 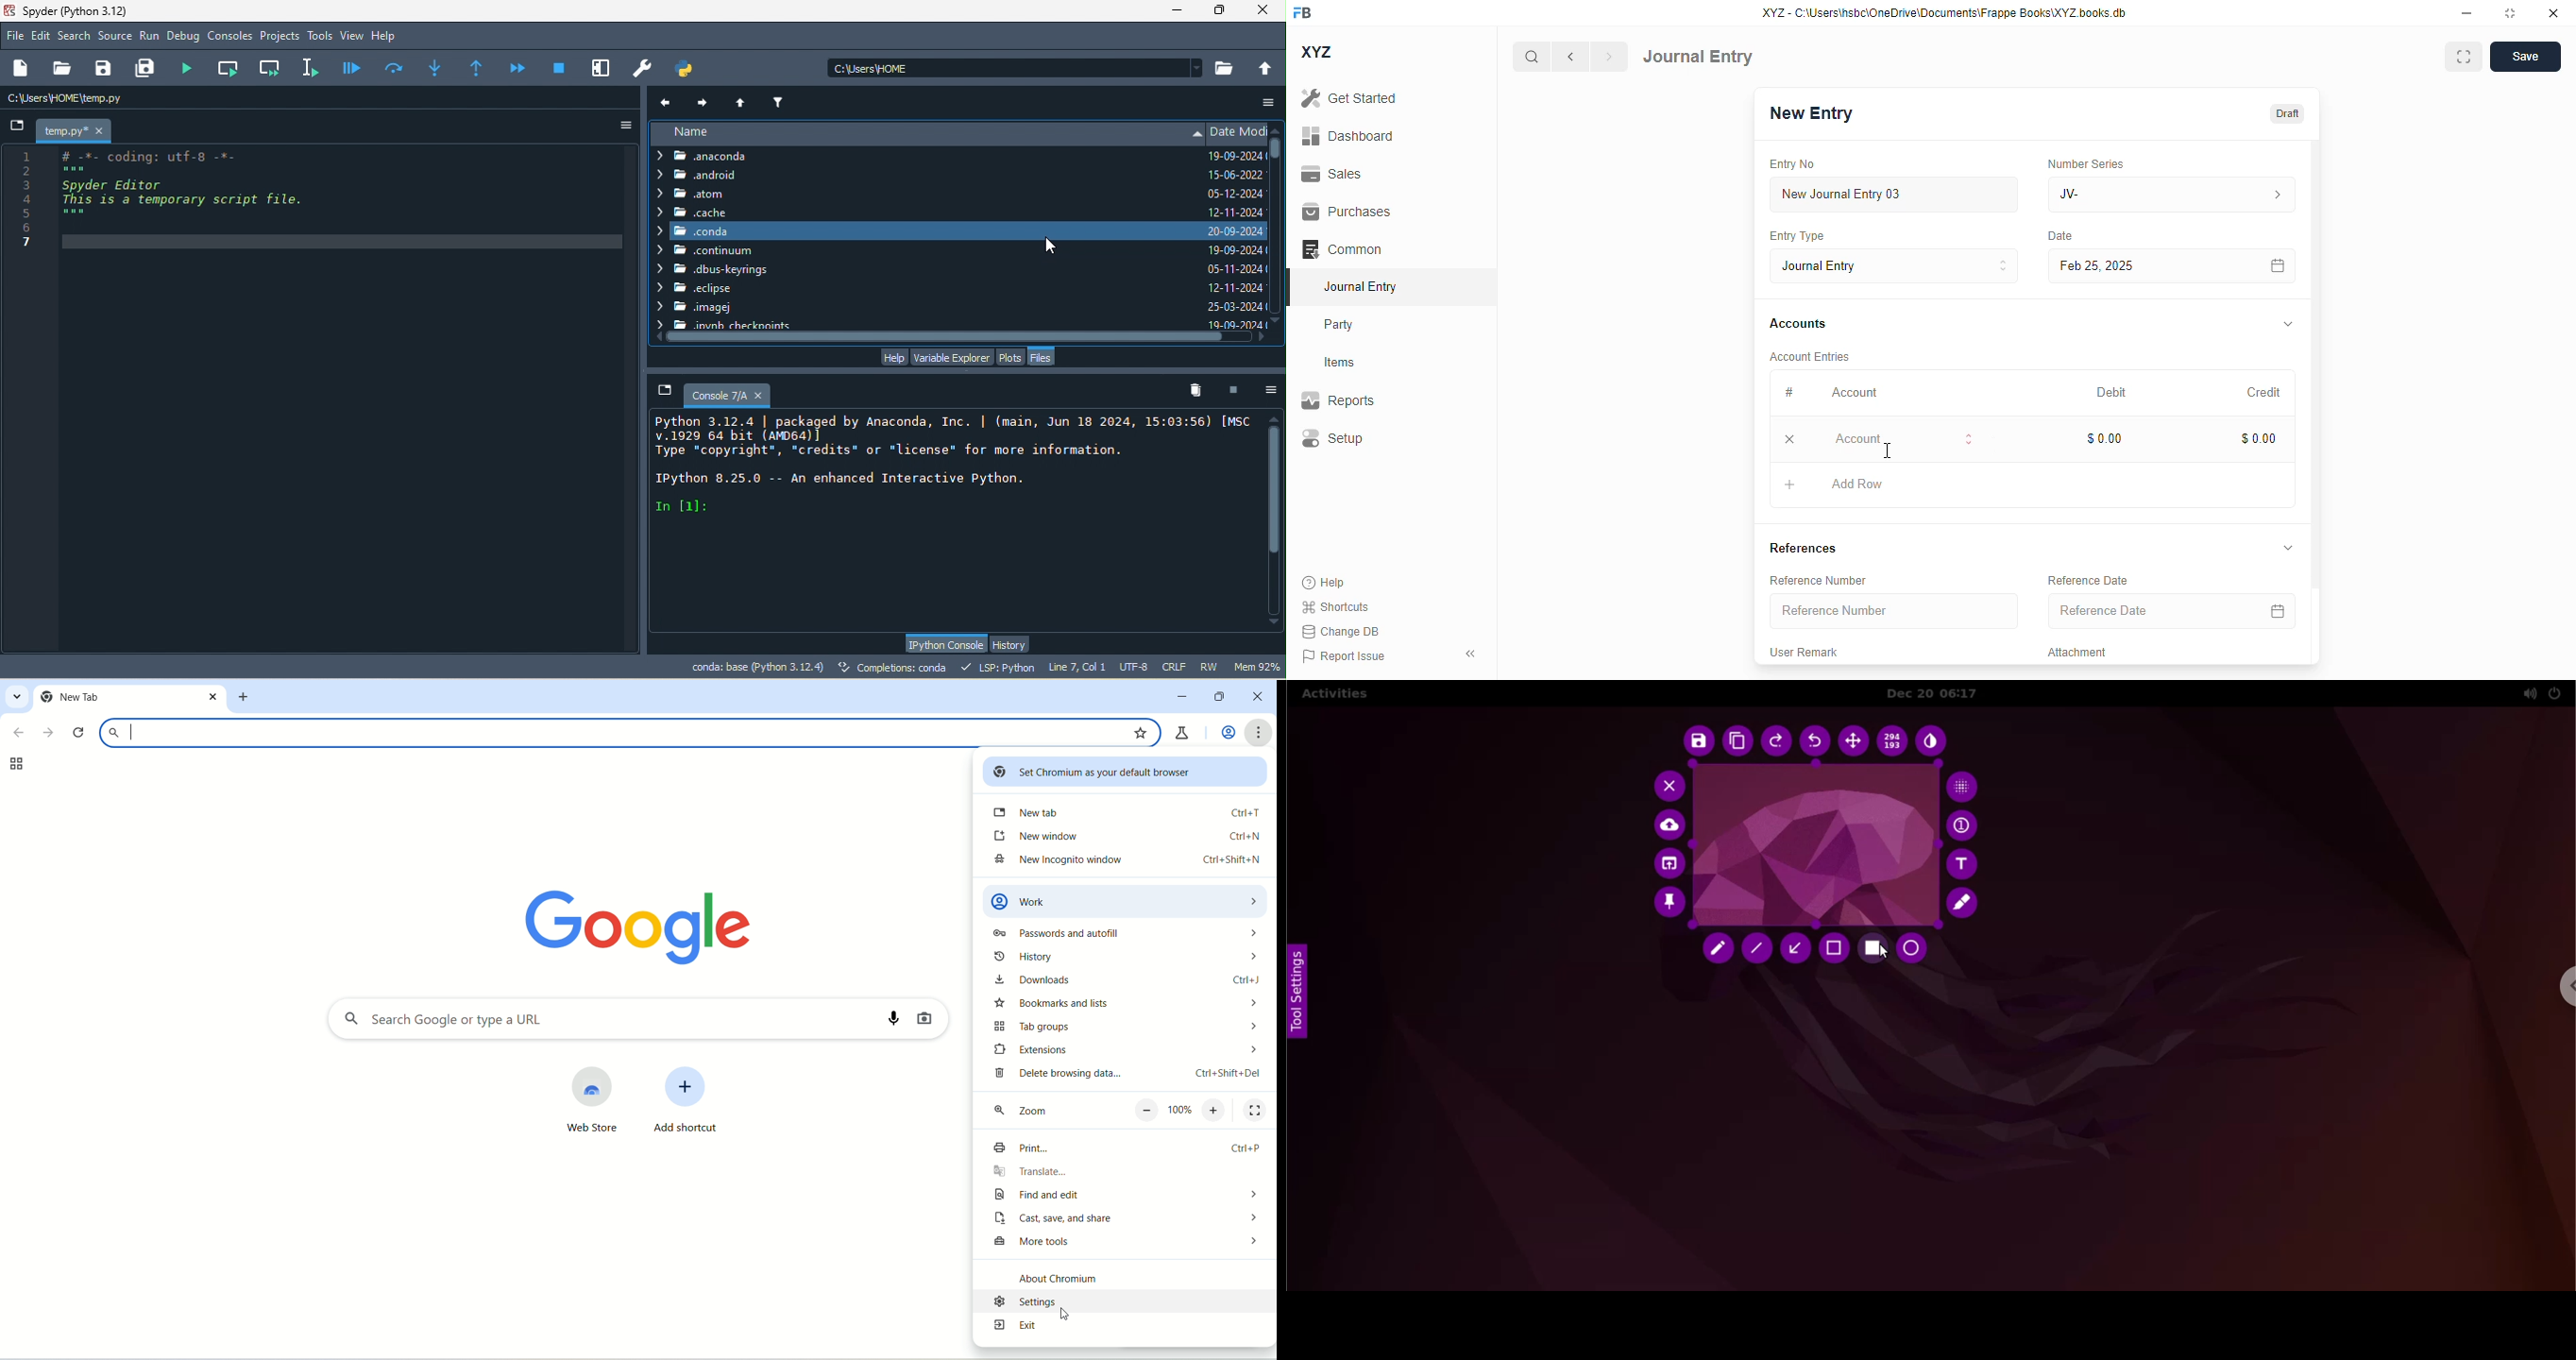 What do you see at coordinates (75, 131) in the screenshot?
I see `temp` at bounding box center [75, 131].